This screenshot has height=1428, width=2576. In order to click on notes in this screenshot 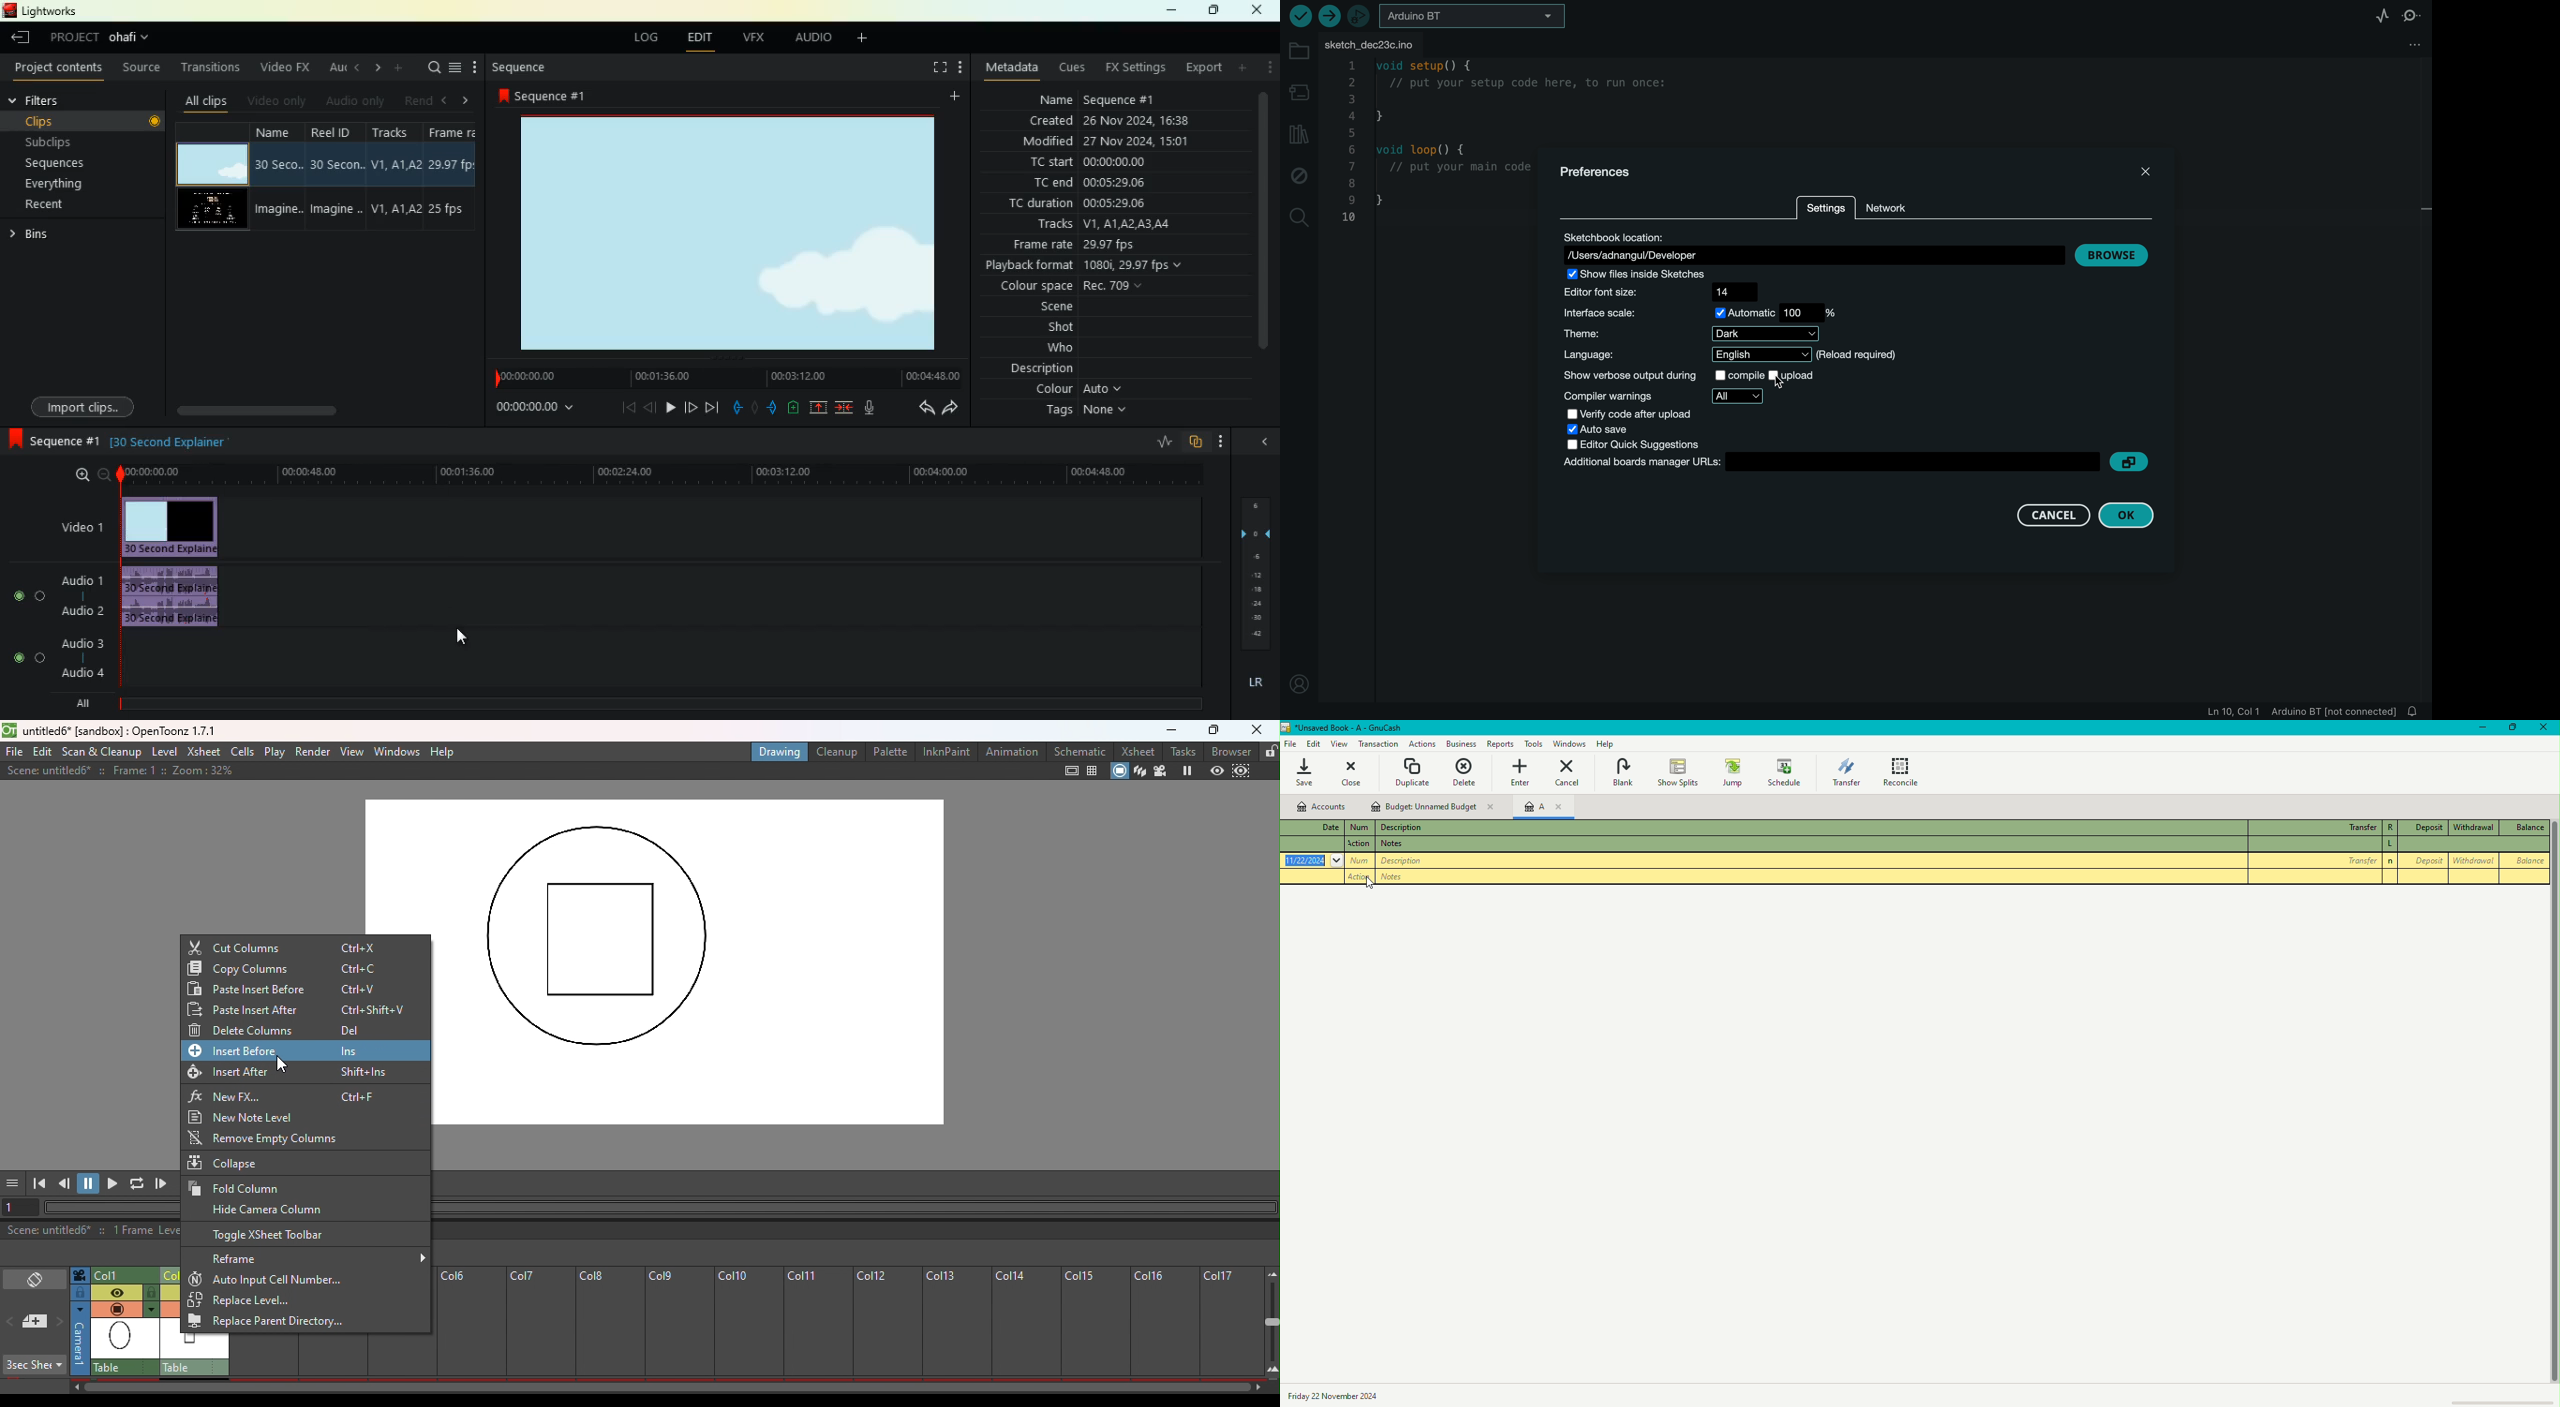, I will do `click(1401, 875)`.